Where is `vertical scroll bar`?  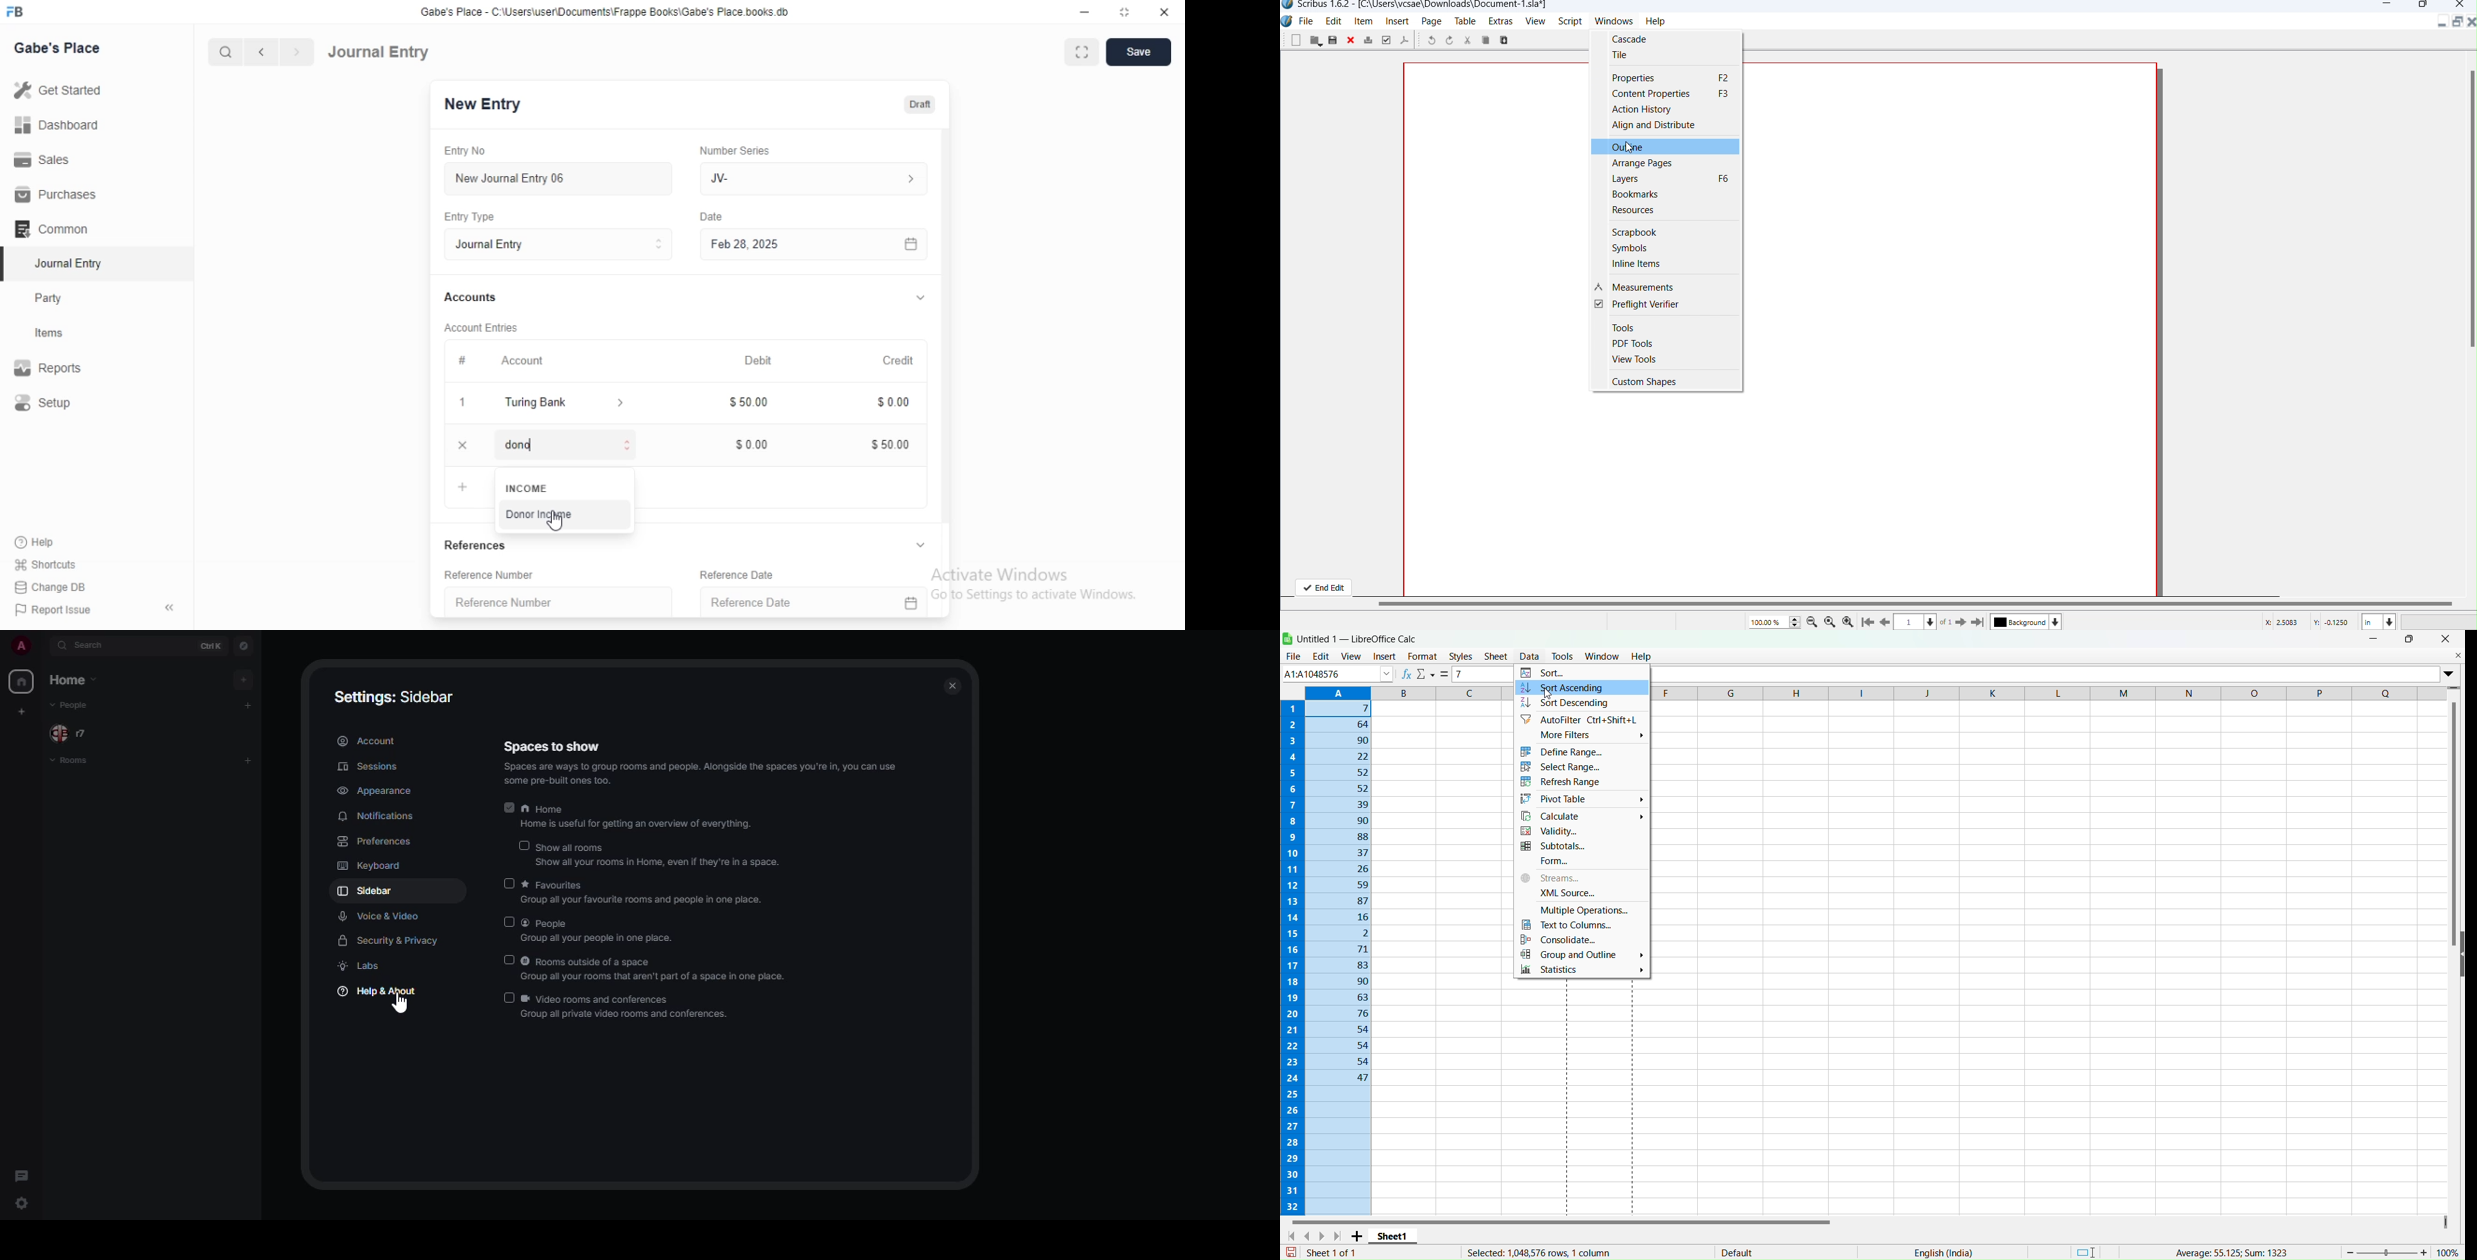
vertical scroll bar is located at coordinates (1926, 602).